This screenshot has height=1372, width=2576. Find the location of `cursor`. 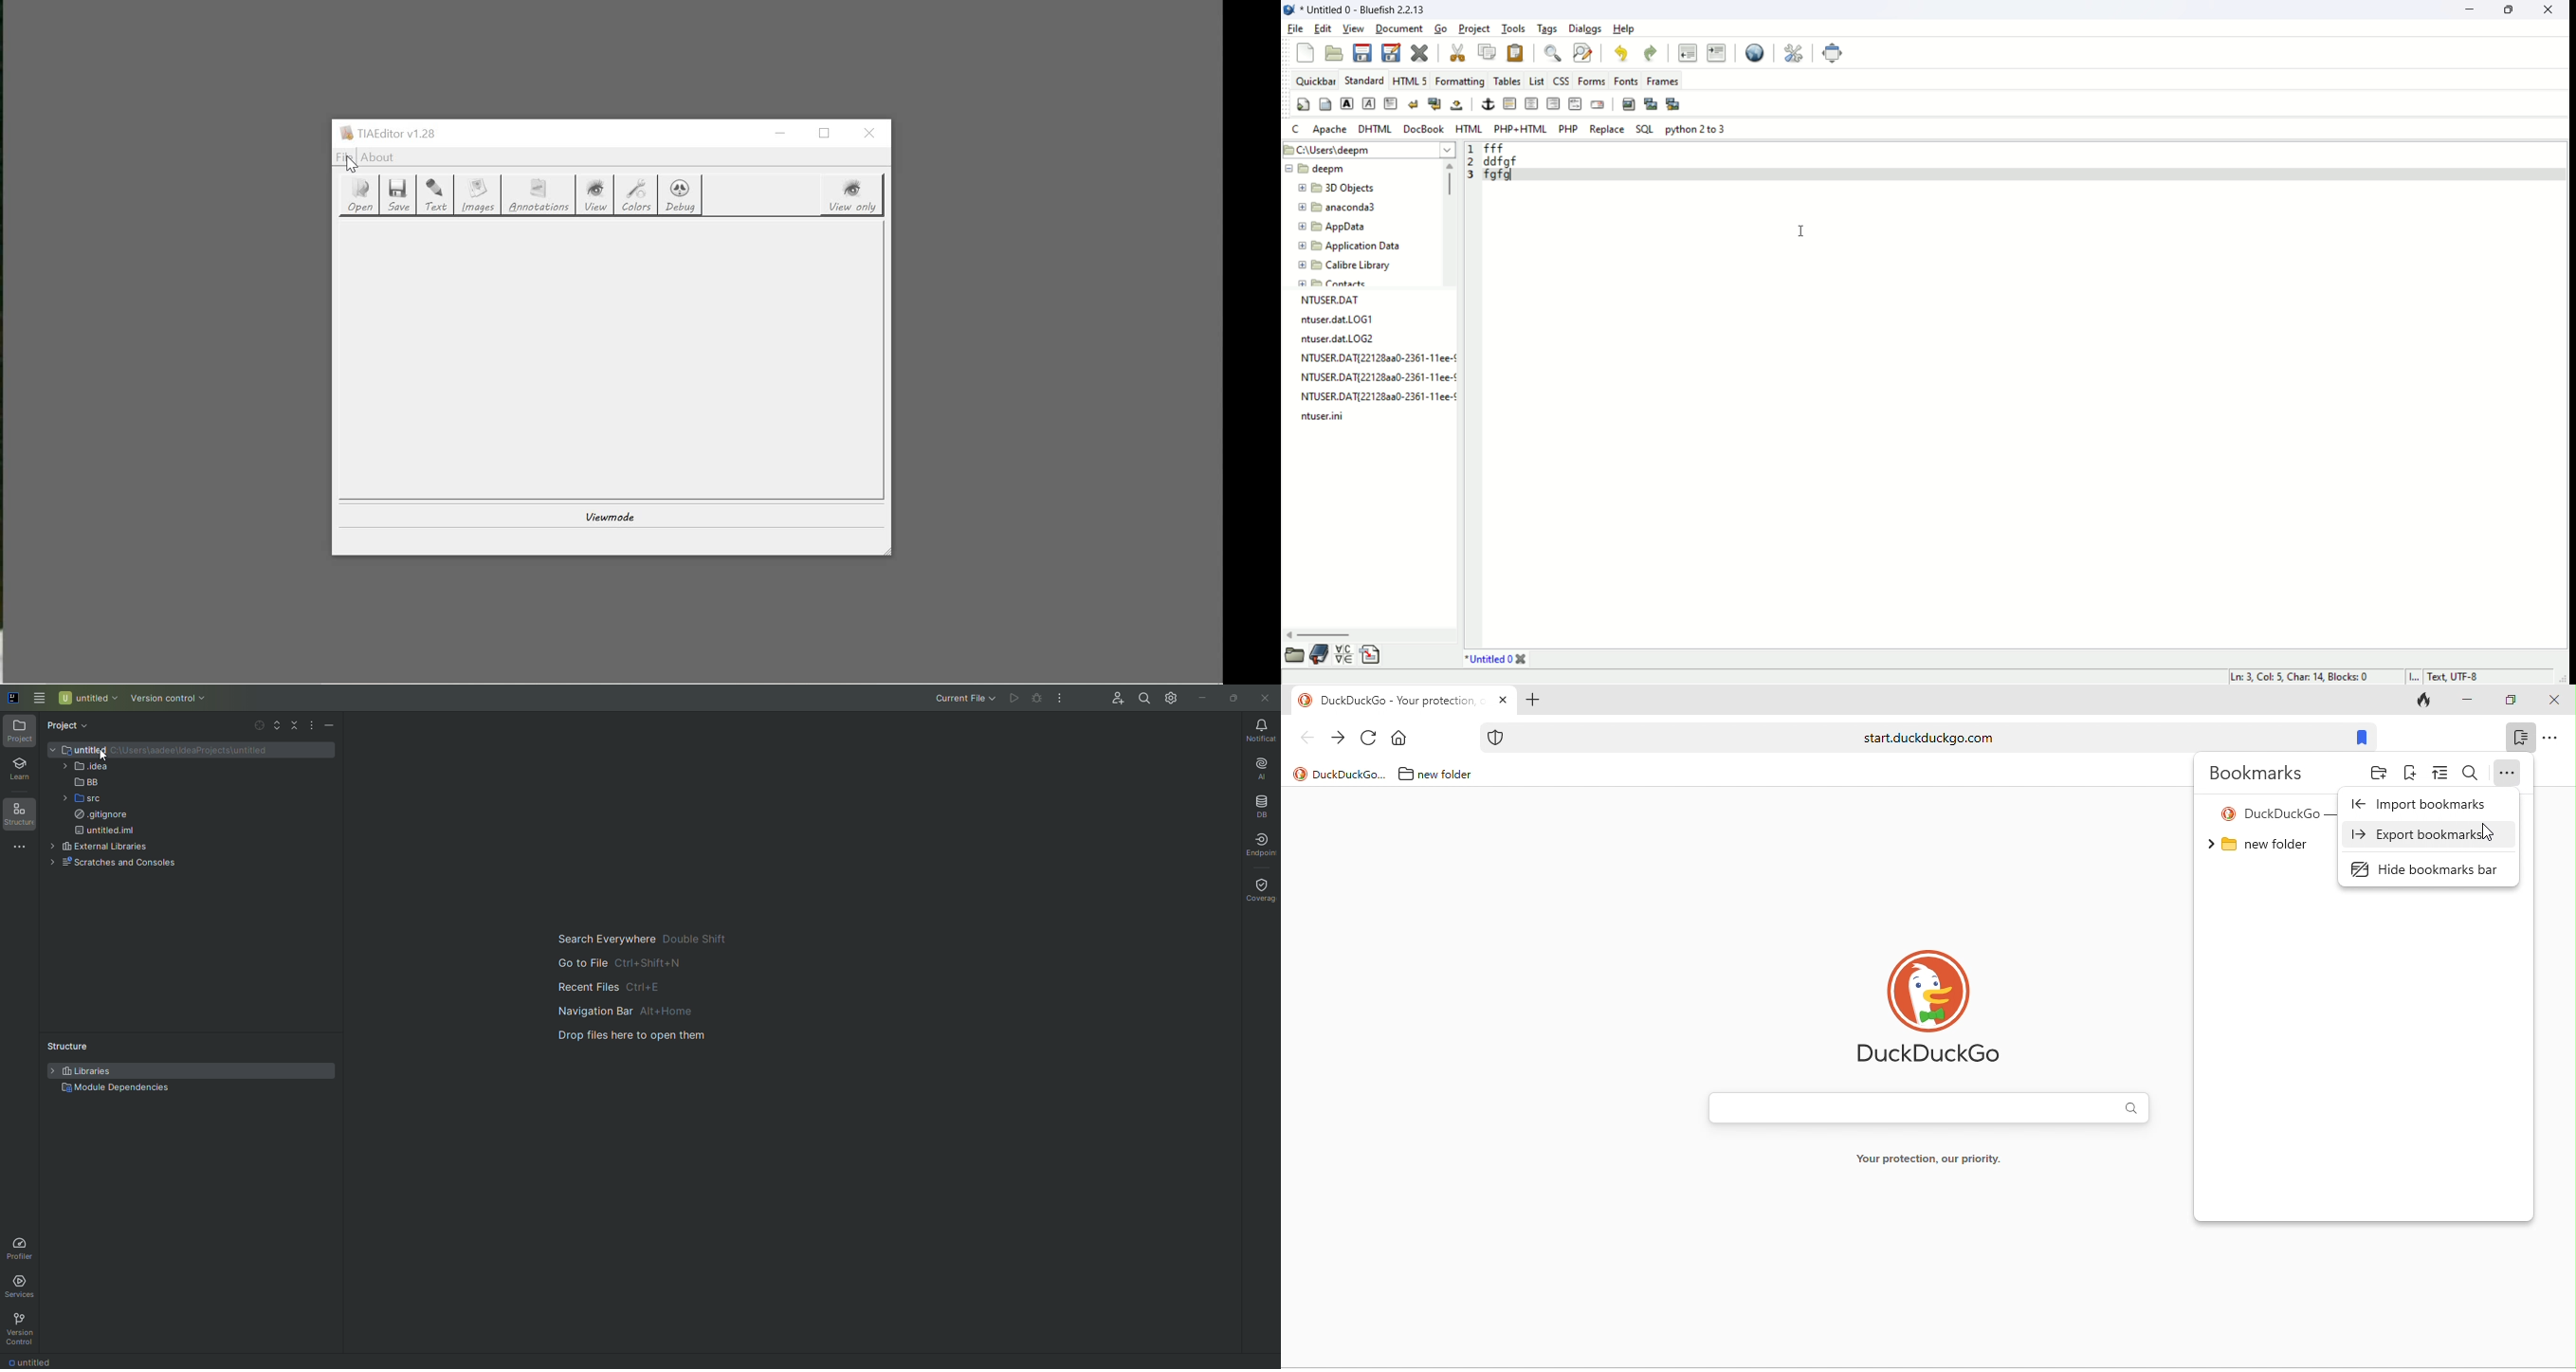

cursor is located at coordinates (1802, 233).